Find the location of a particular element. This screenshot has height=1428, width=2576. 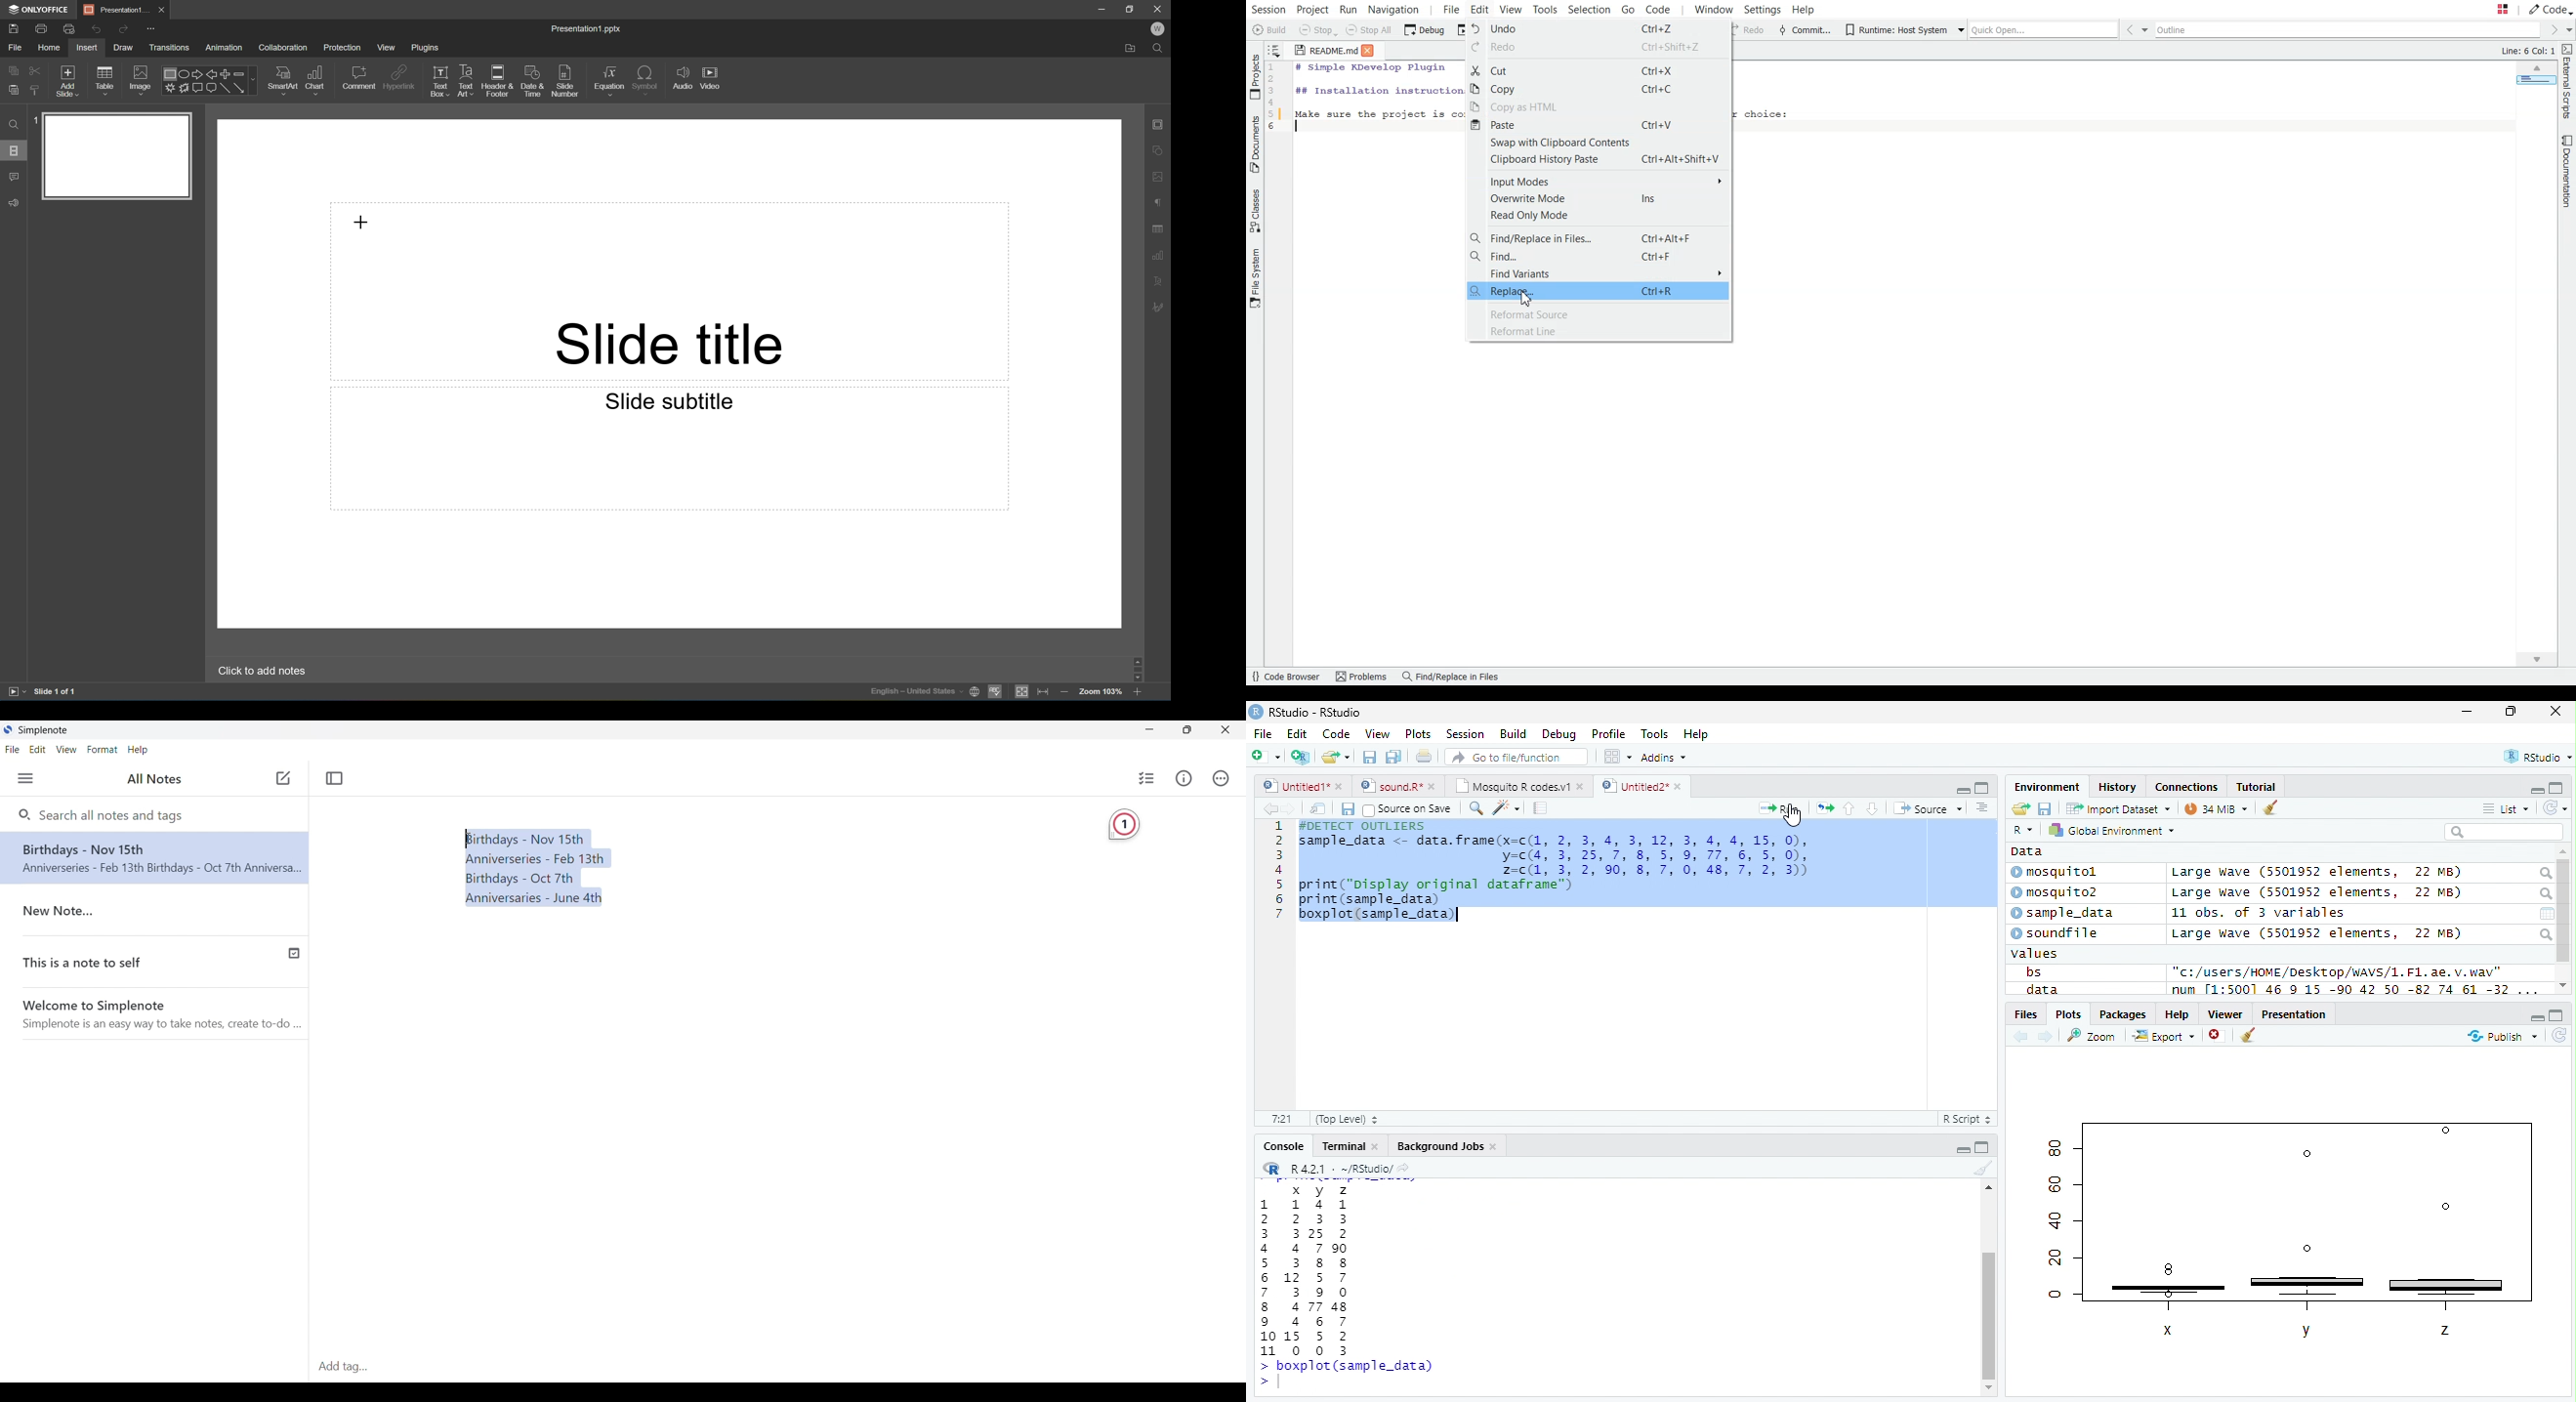

(Top Level) is located at coordinates (1347, 1120).